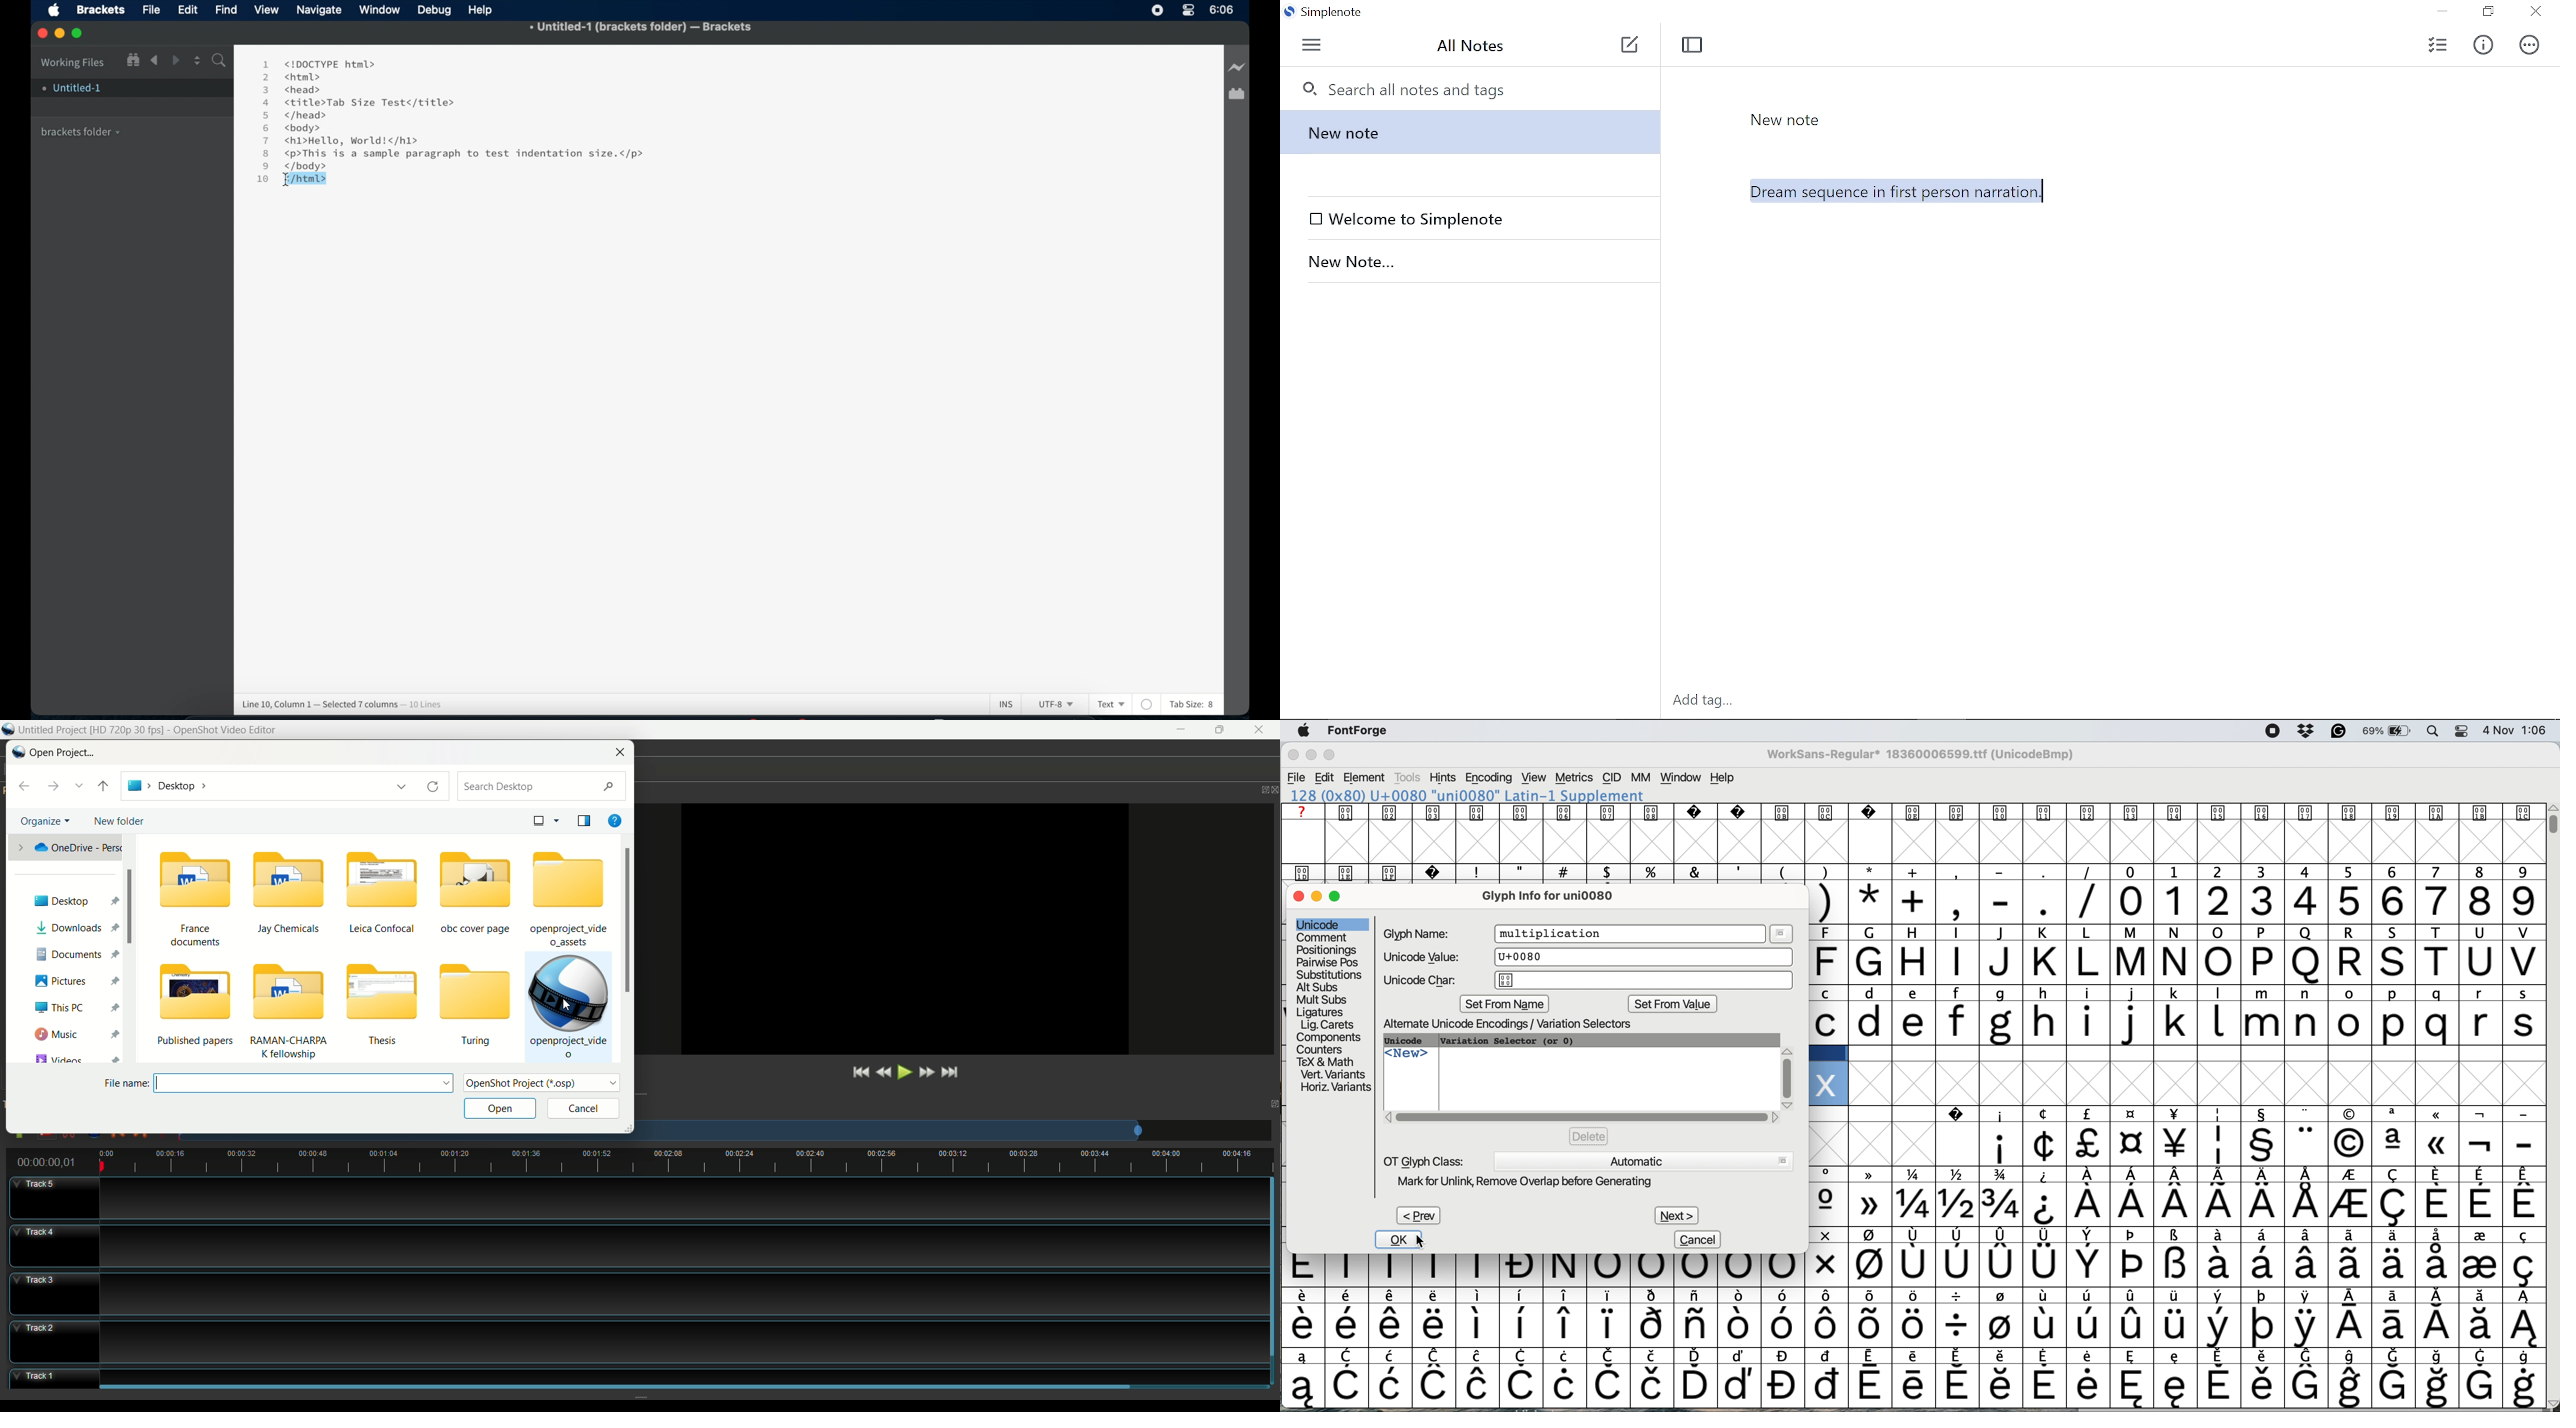  Describe the element at coordinates (343, 141) in the screenshot. I see `7 <h1>Hello, World!</h1>` at that location.